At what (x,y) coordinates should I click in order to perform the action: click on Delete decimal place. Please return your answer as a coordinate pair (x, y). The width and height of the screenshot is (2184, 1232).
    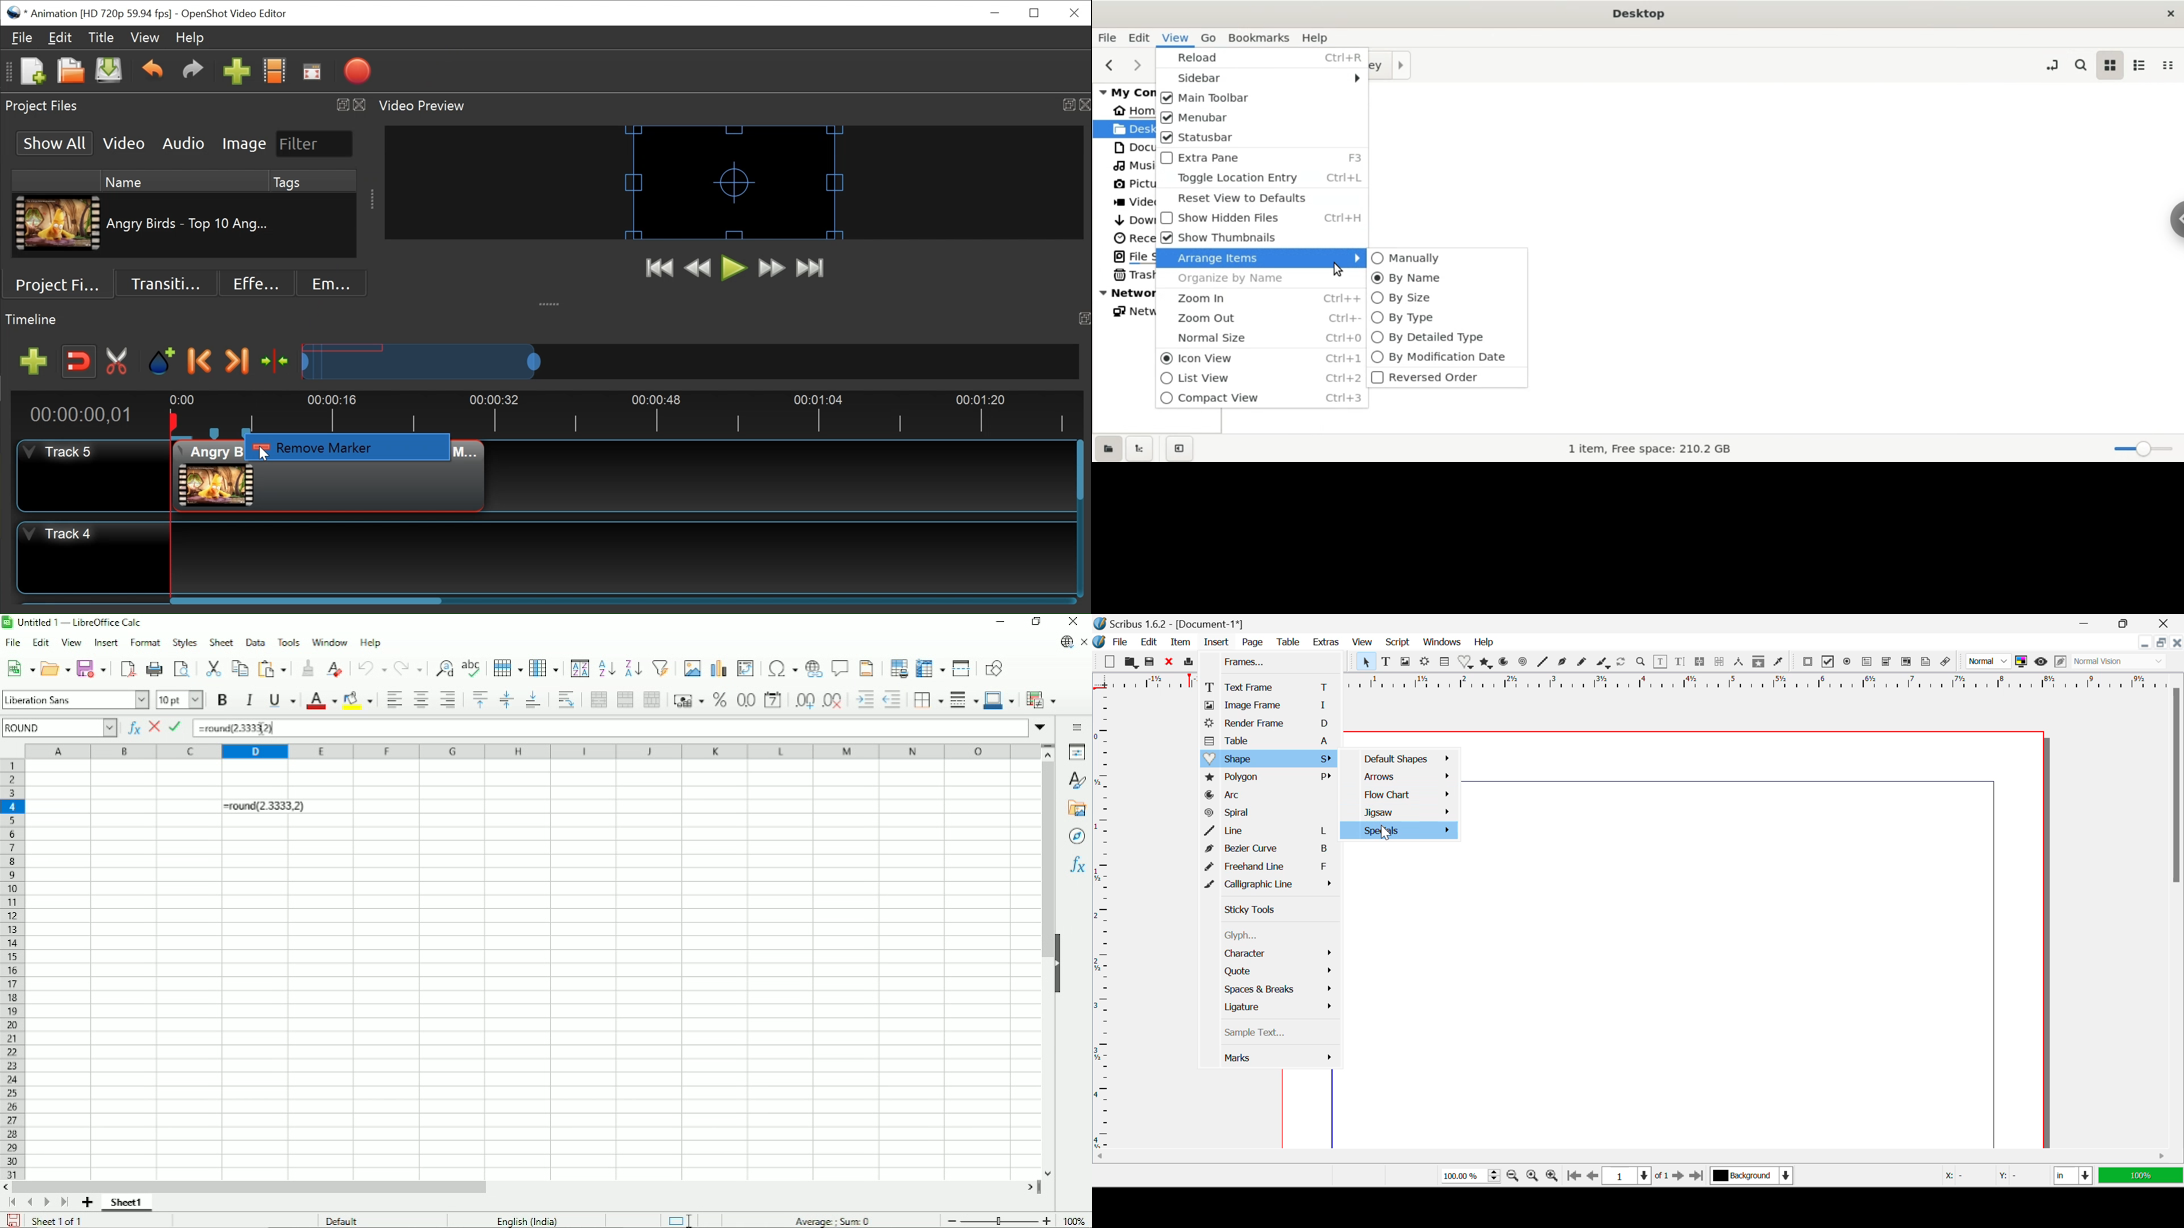
    Looking at the image, I should click on (833, 700).